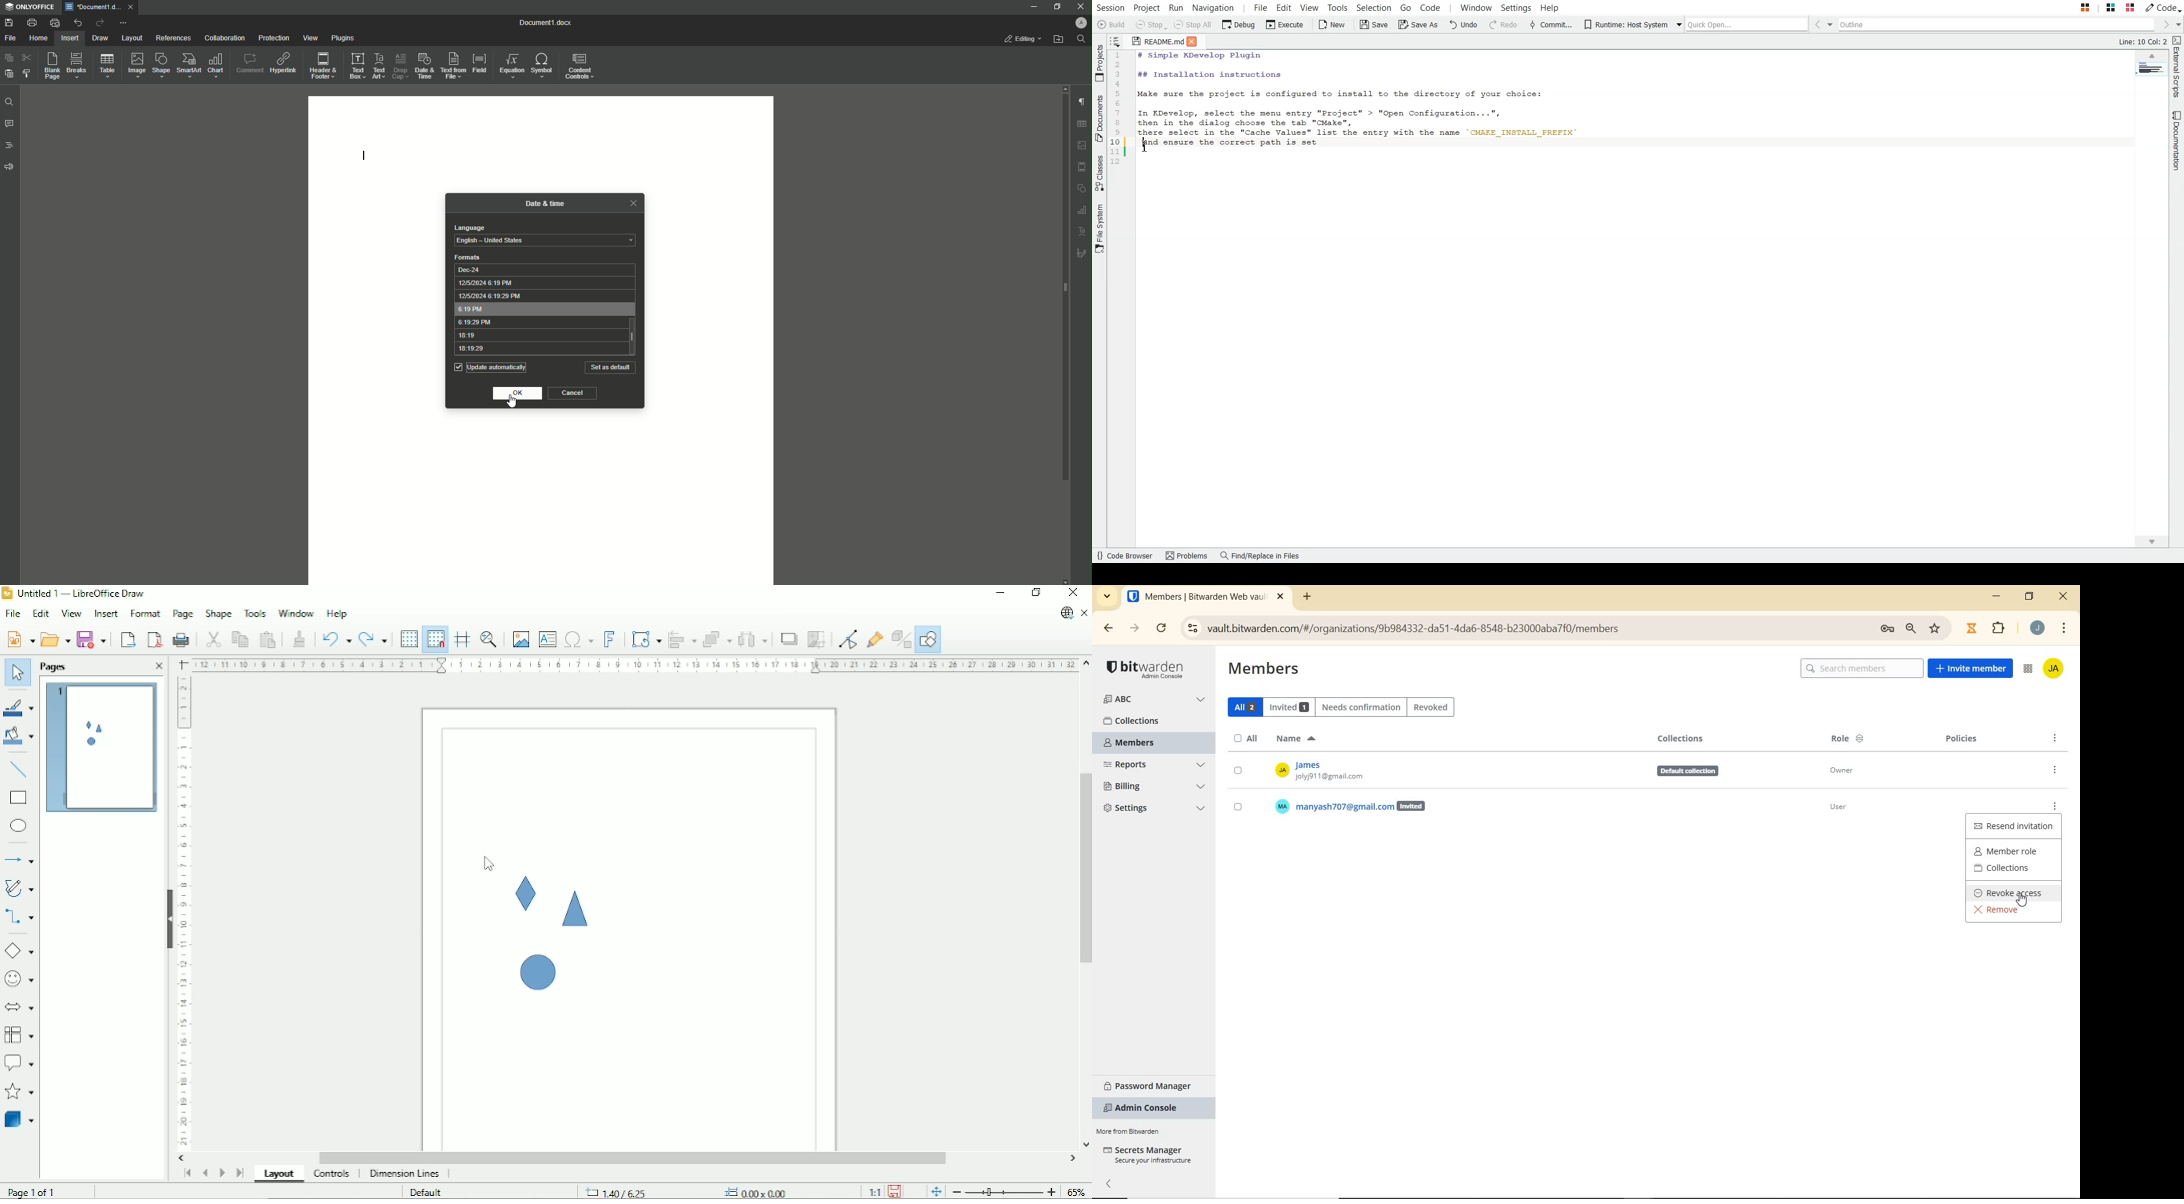  Describe the element at coordinates (184, 913) in the screenshot. I see `Vertical scale` at that location.